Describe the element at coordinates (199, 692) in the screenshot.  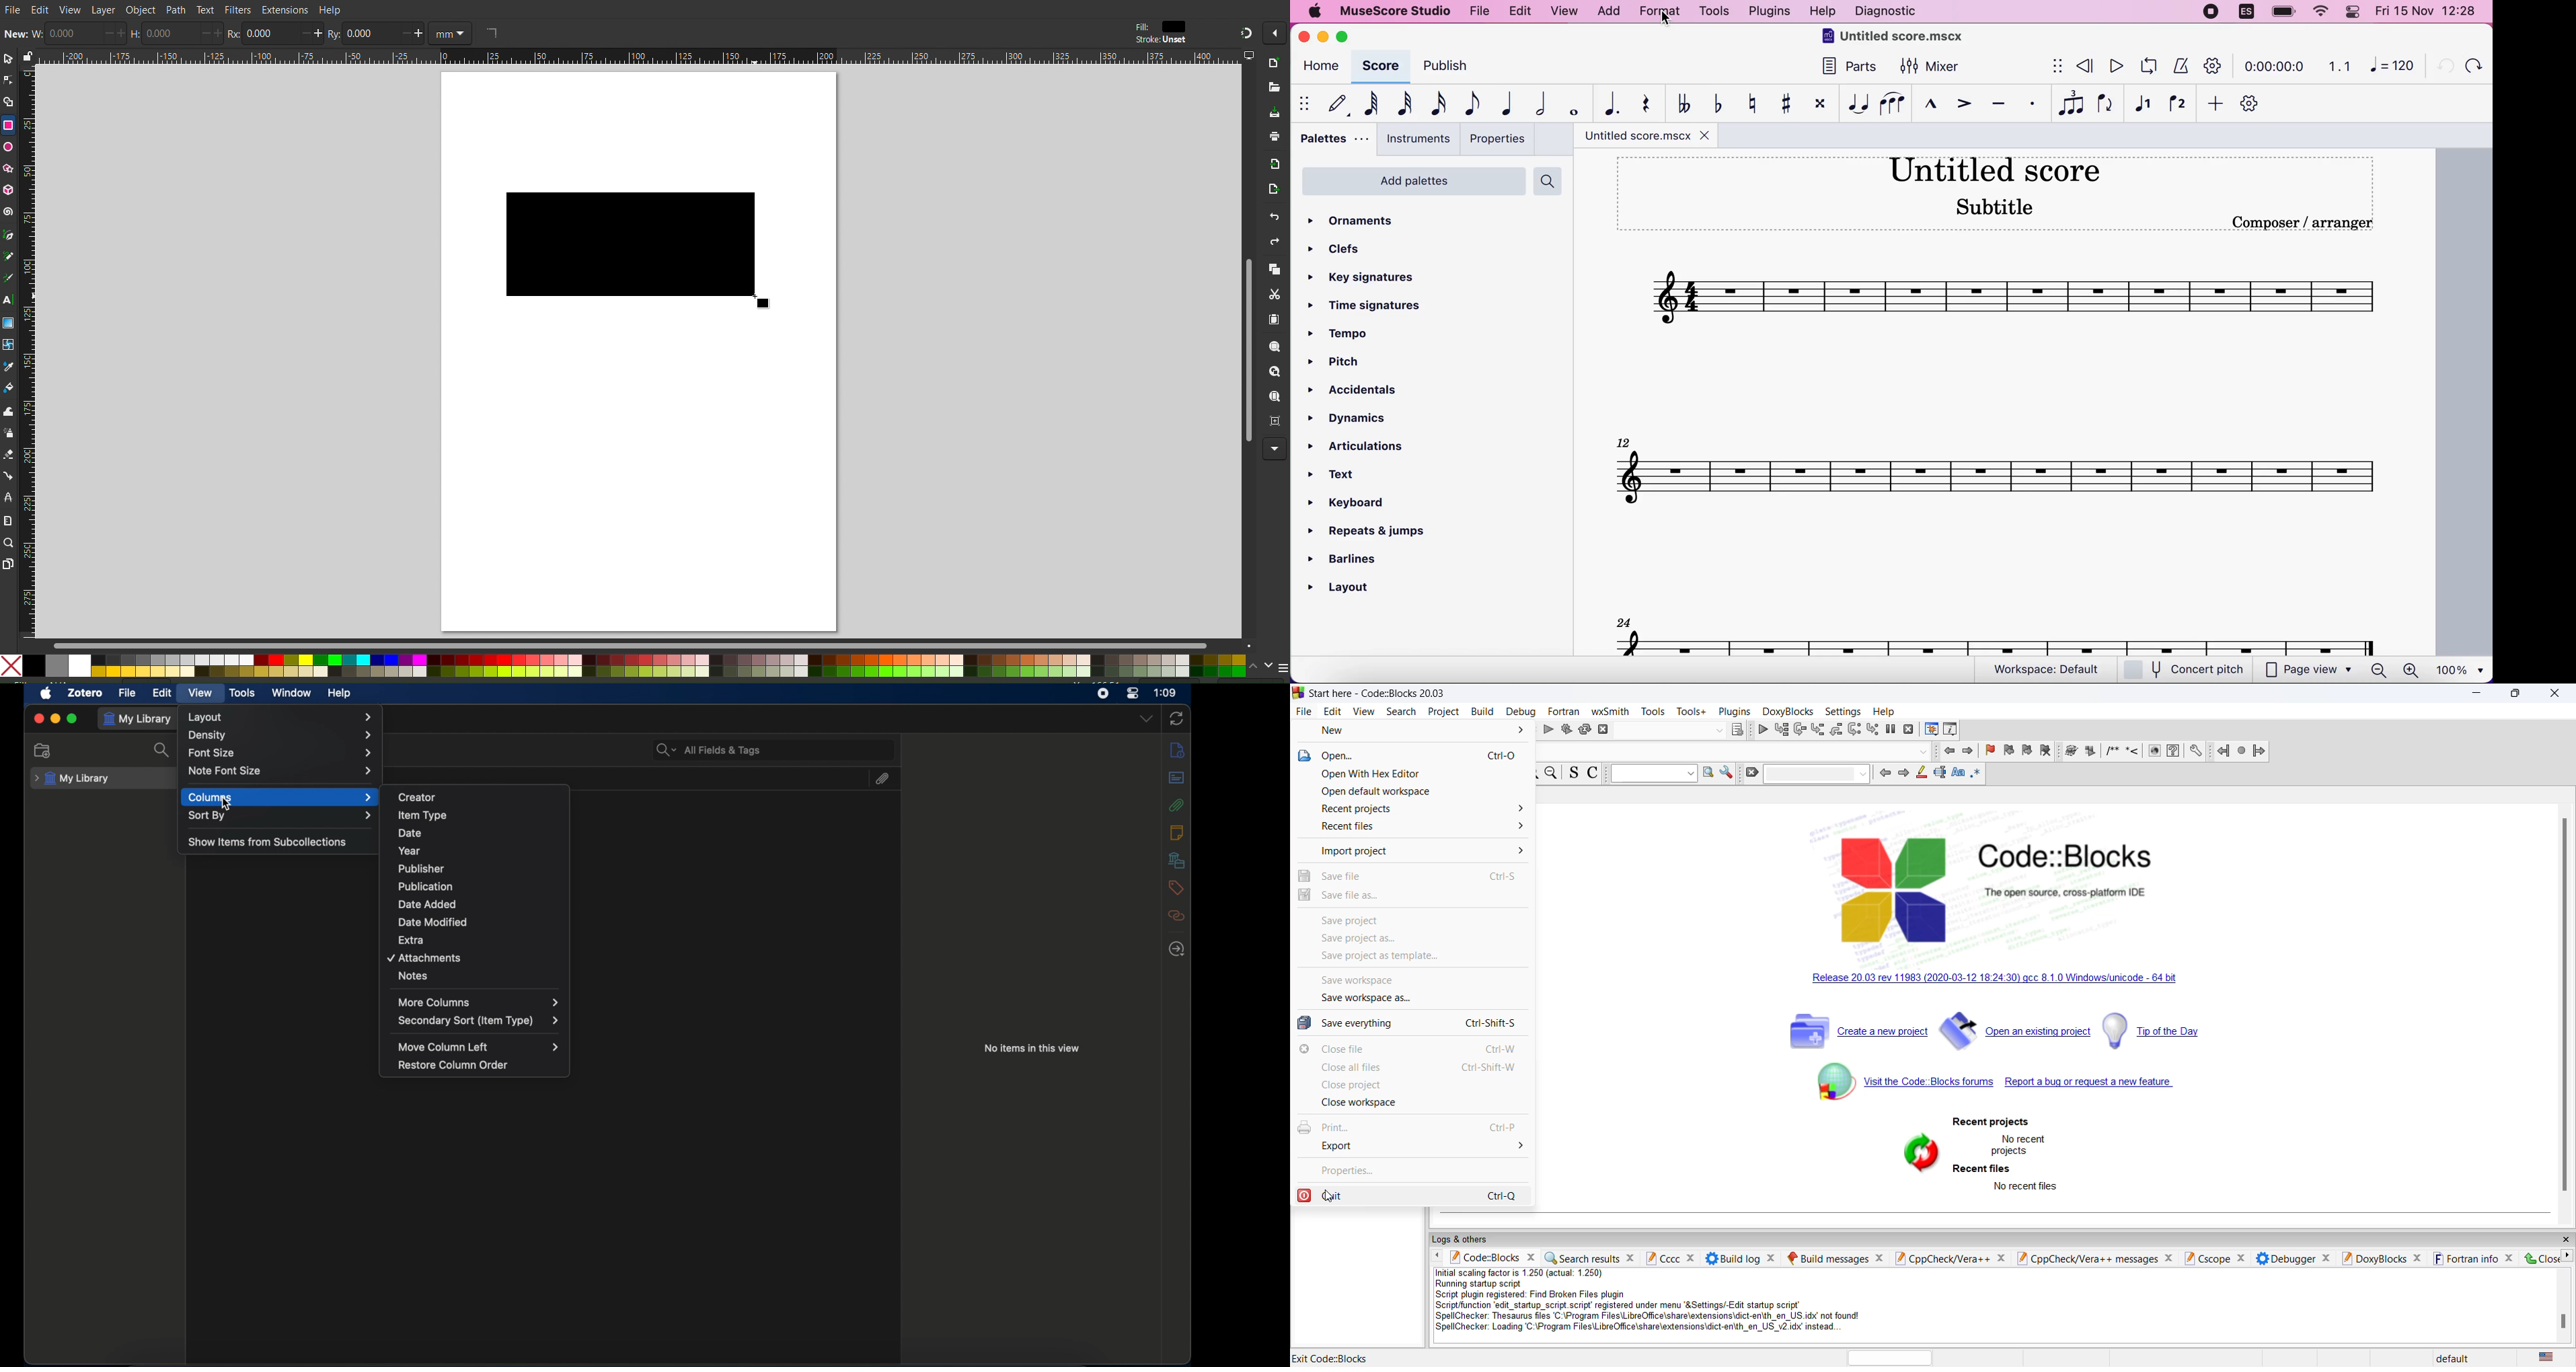
I see `view` at that location.